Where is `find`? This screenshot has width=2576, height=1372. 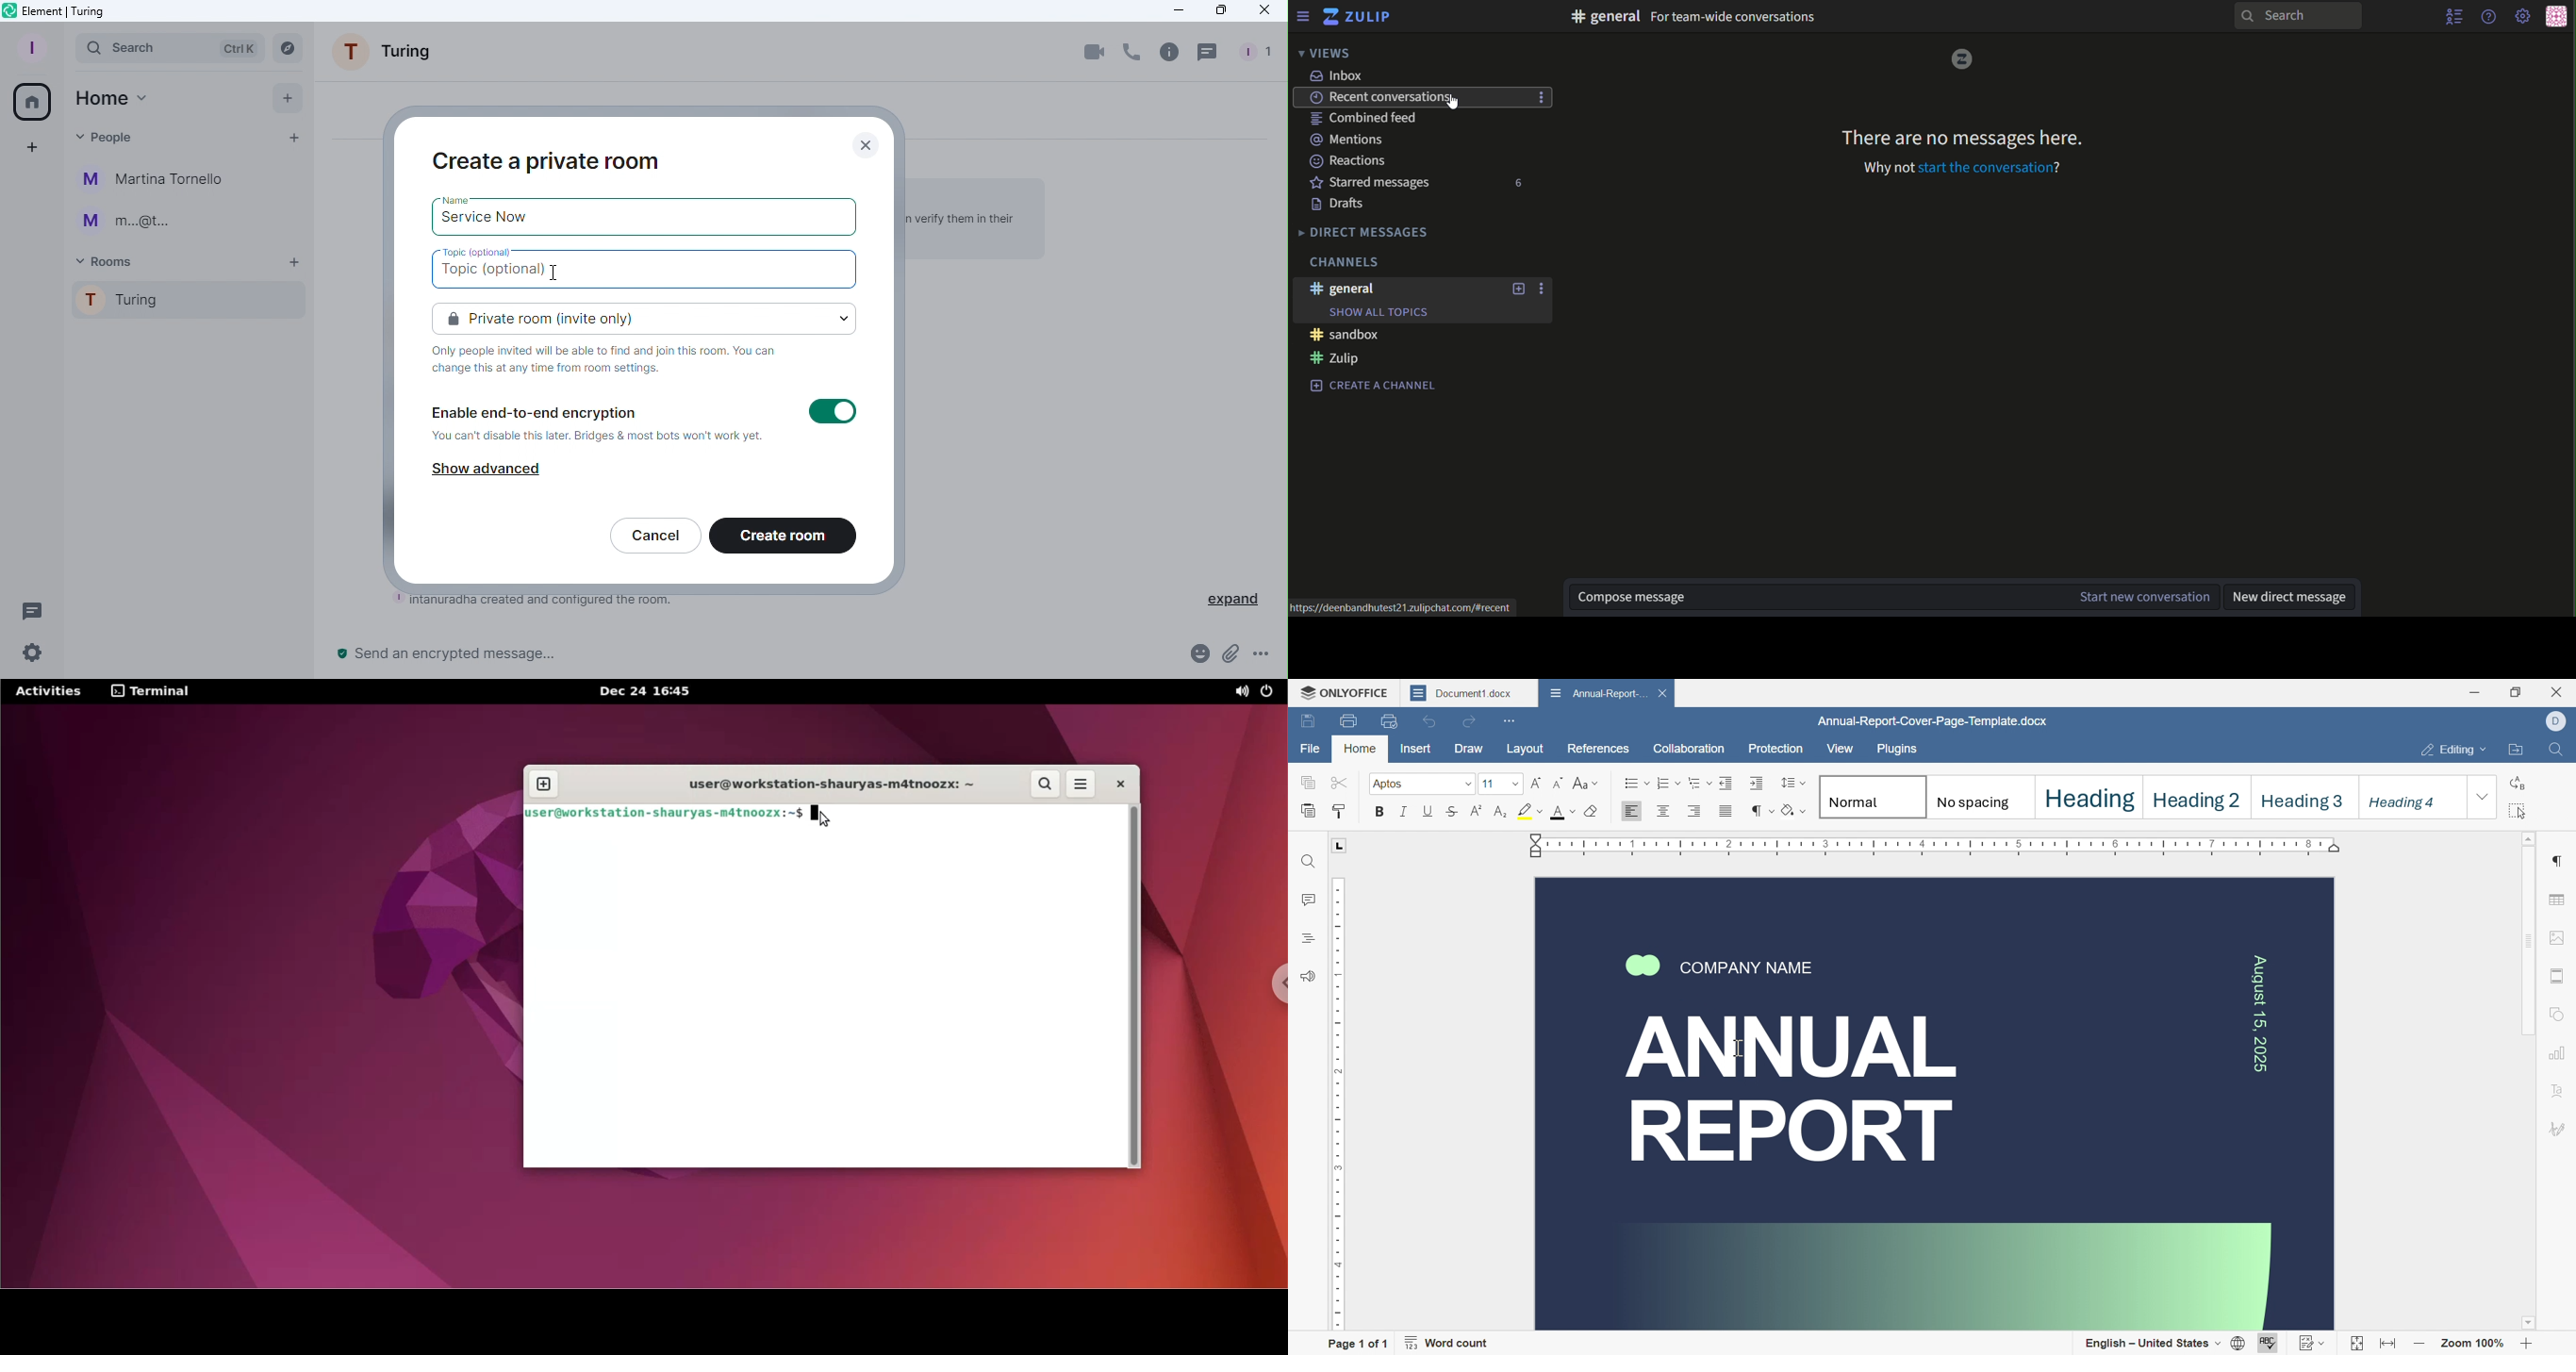
find is located at coordinates (2558, 751).